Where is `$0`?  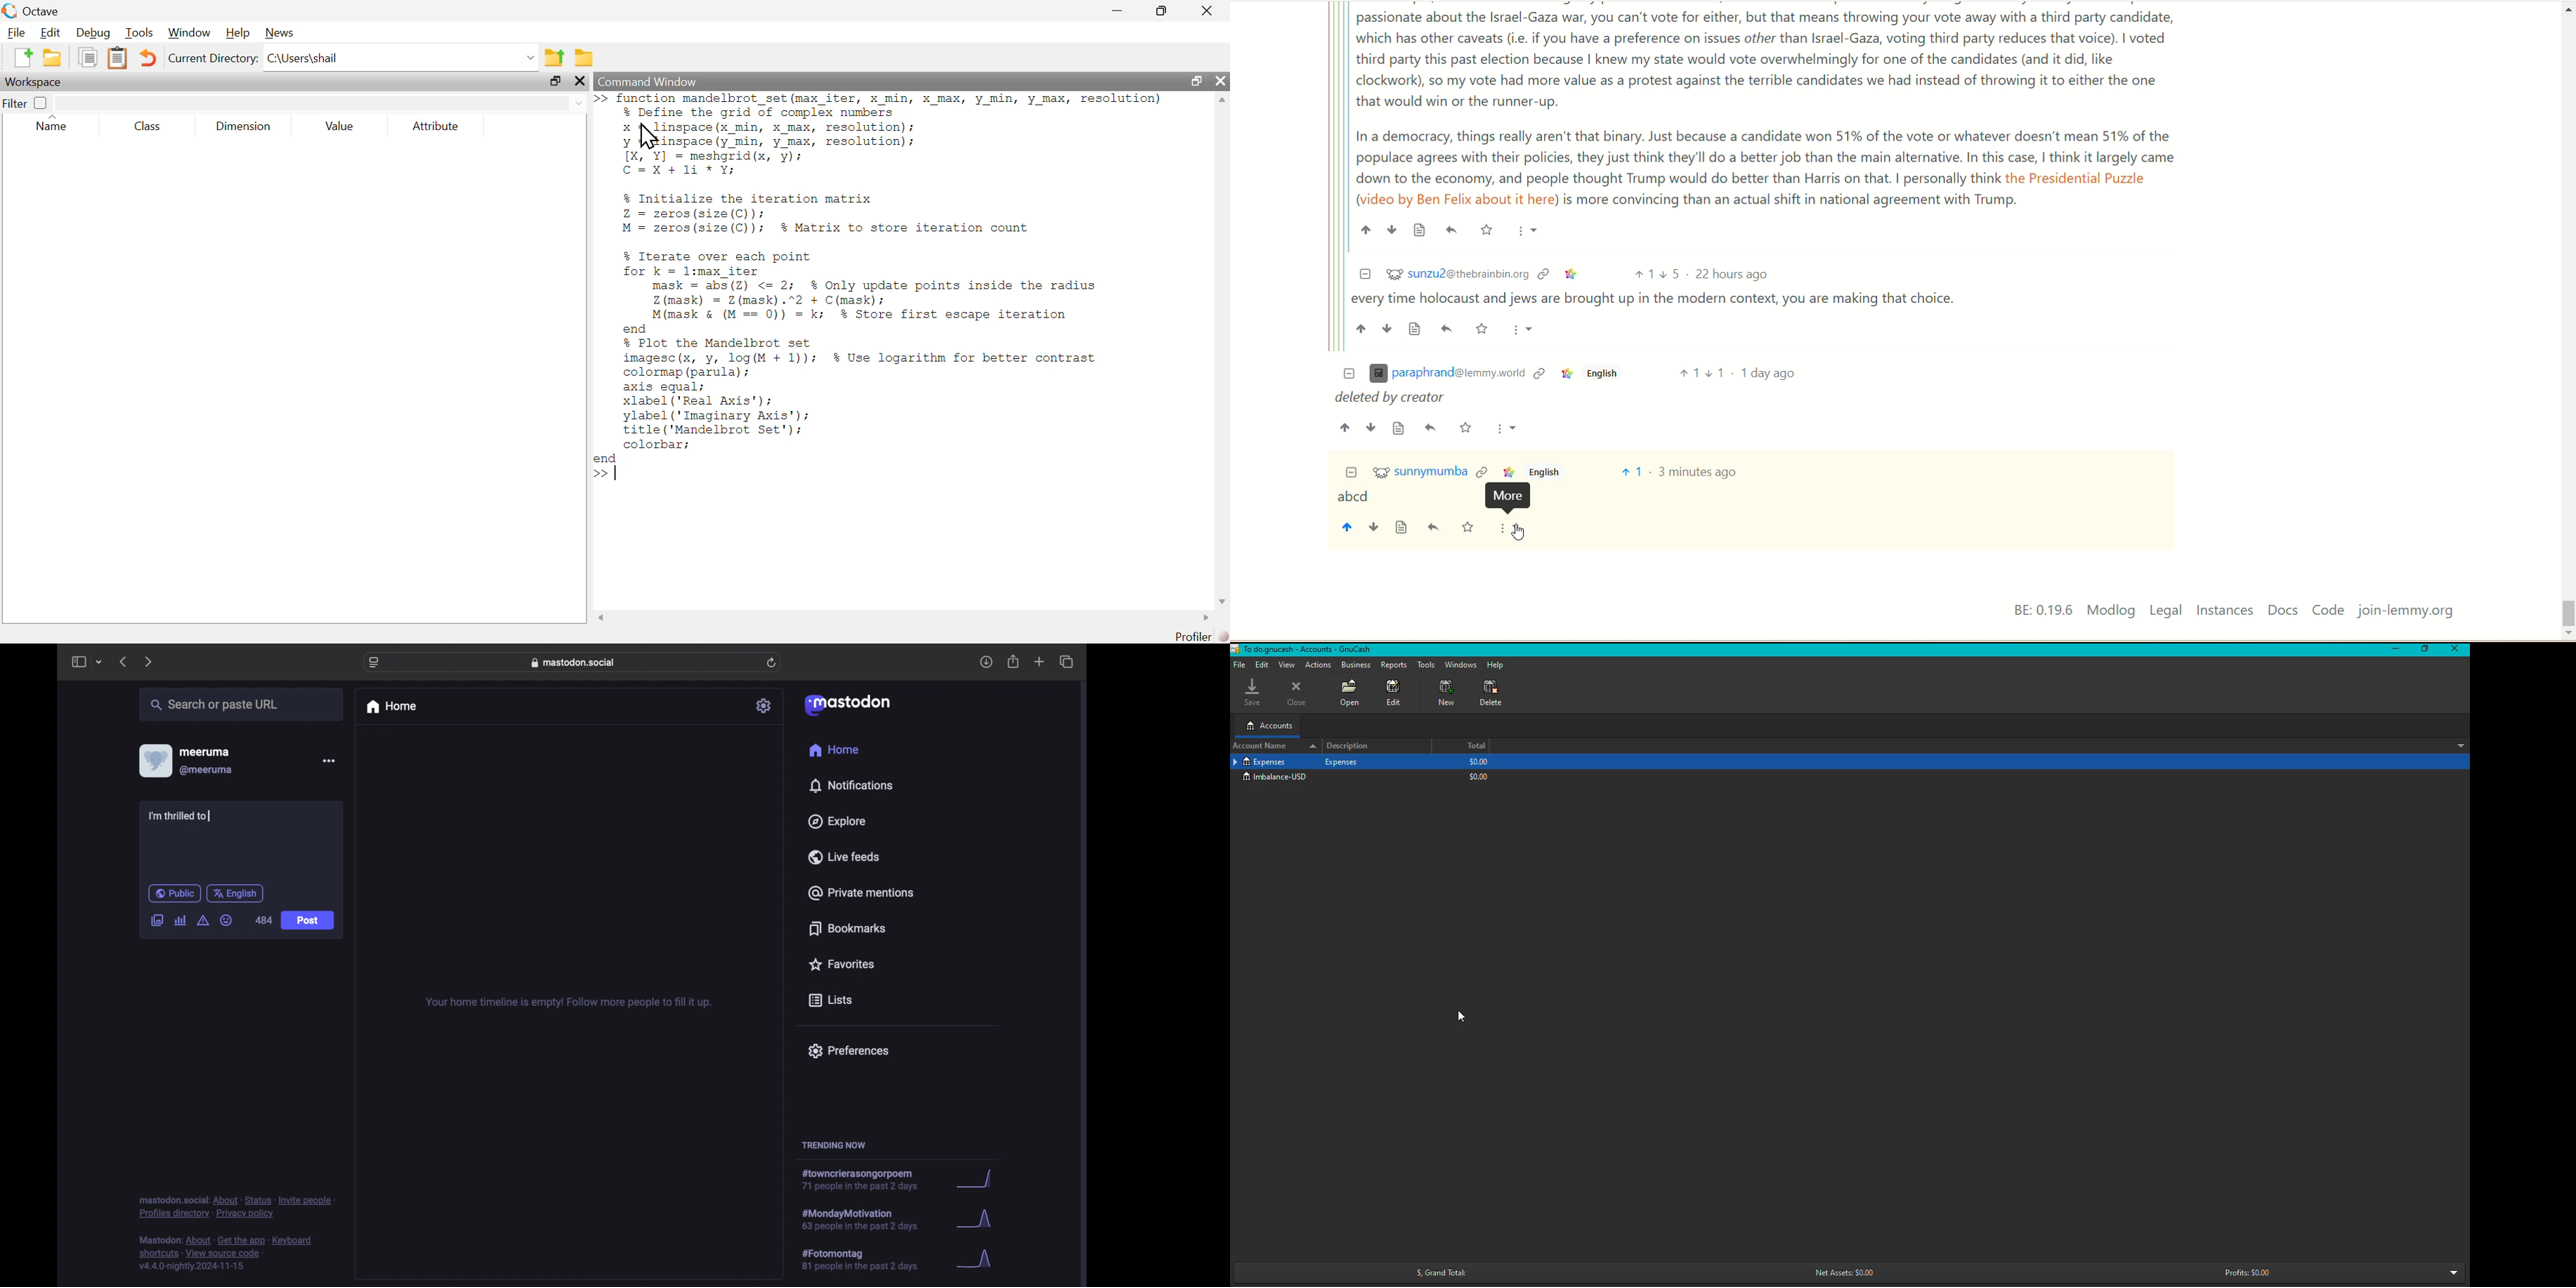
$0 is located at coordinates (1478, 770).